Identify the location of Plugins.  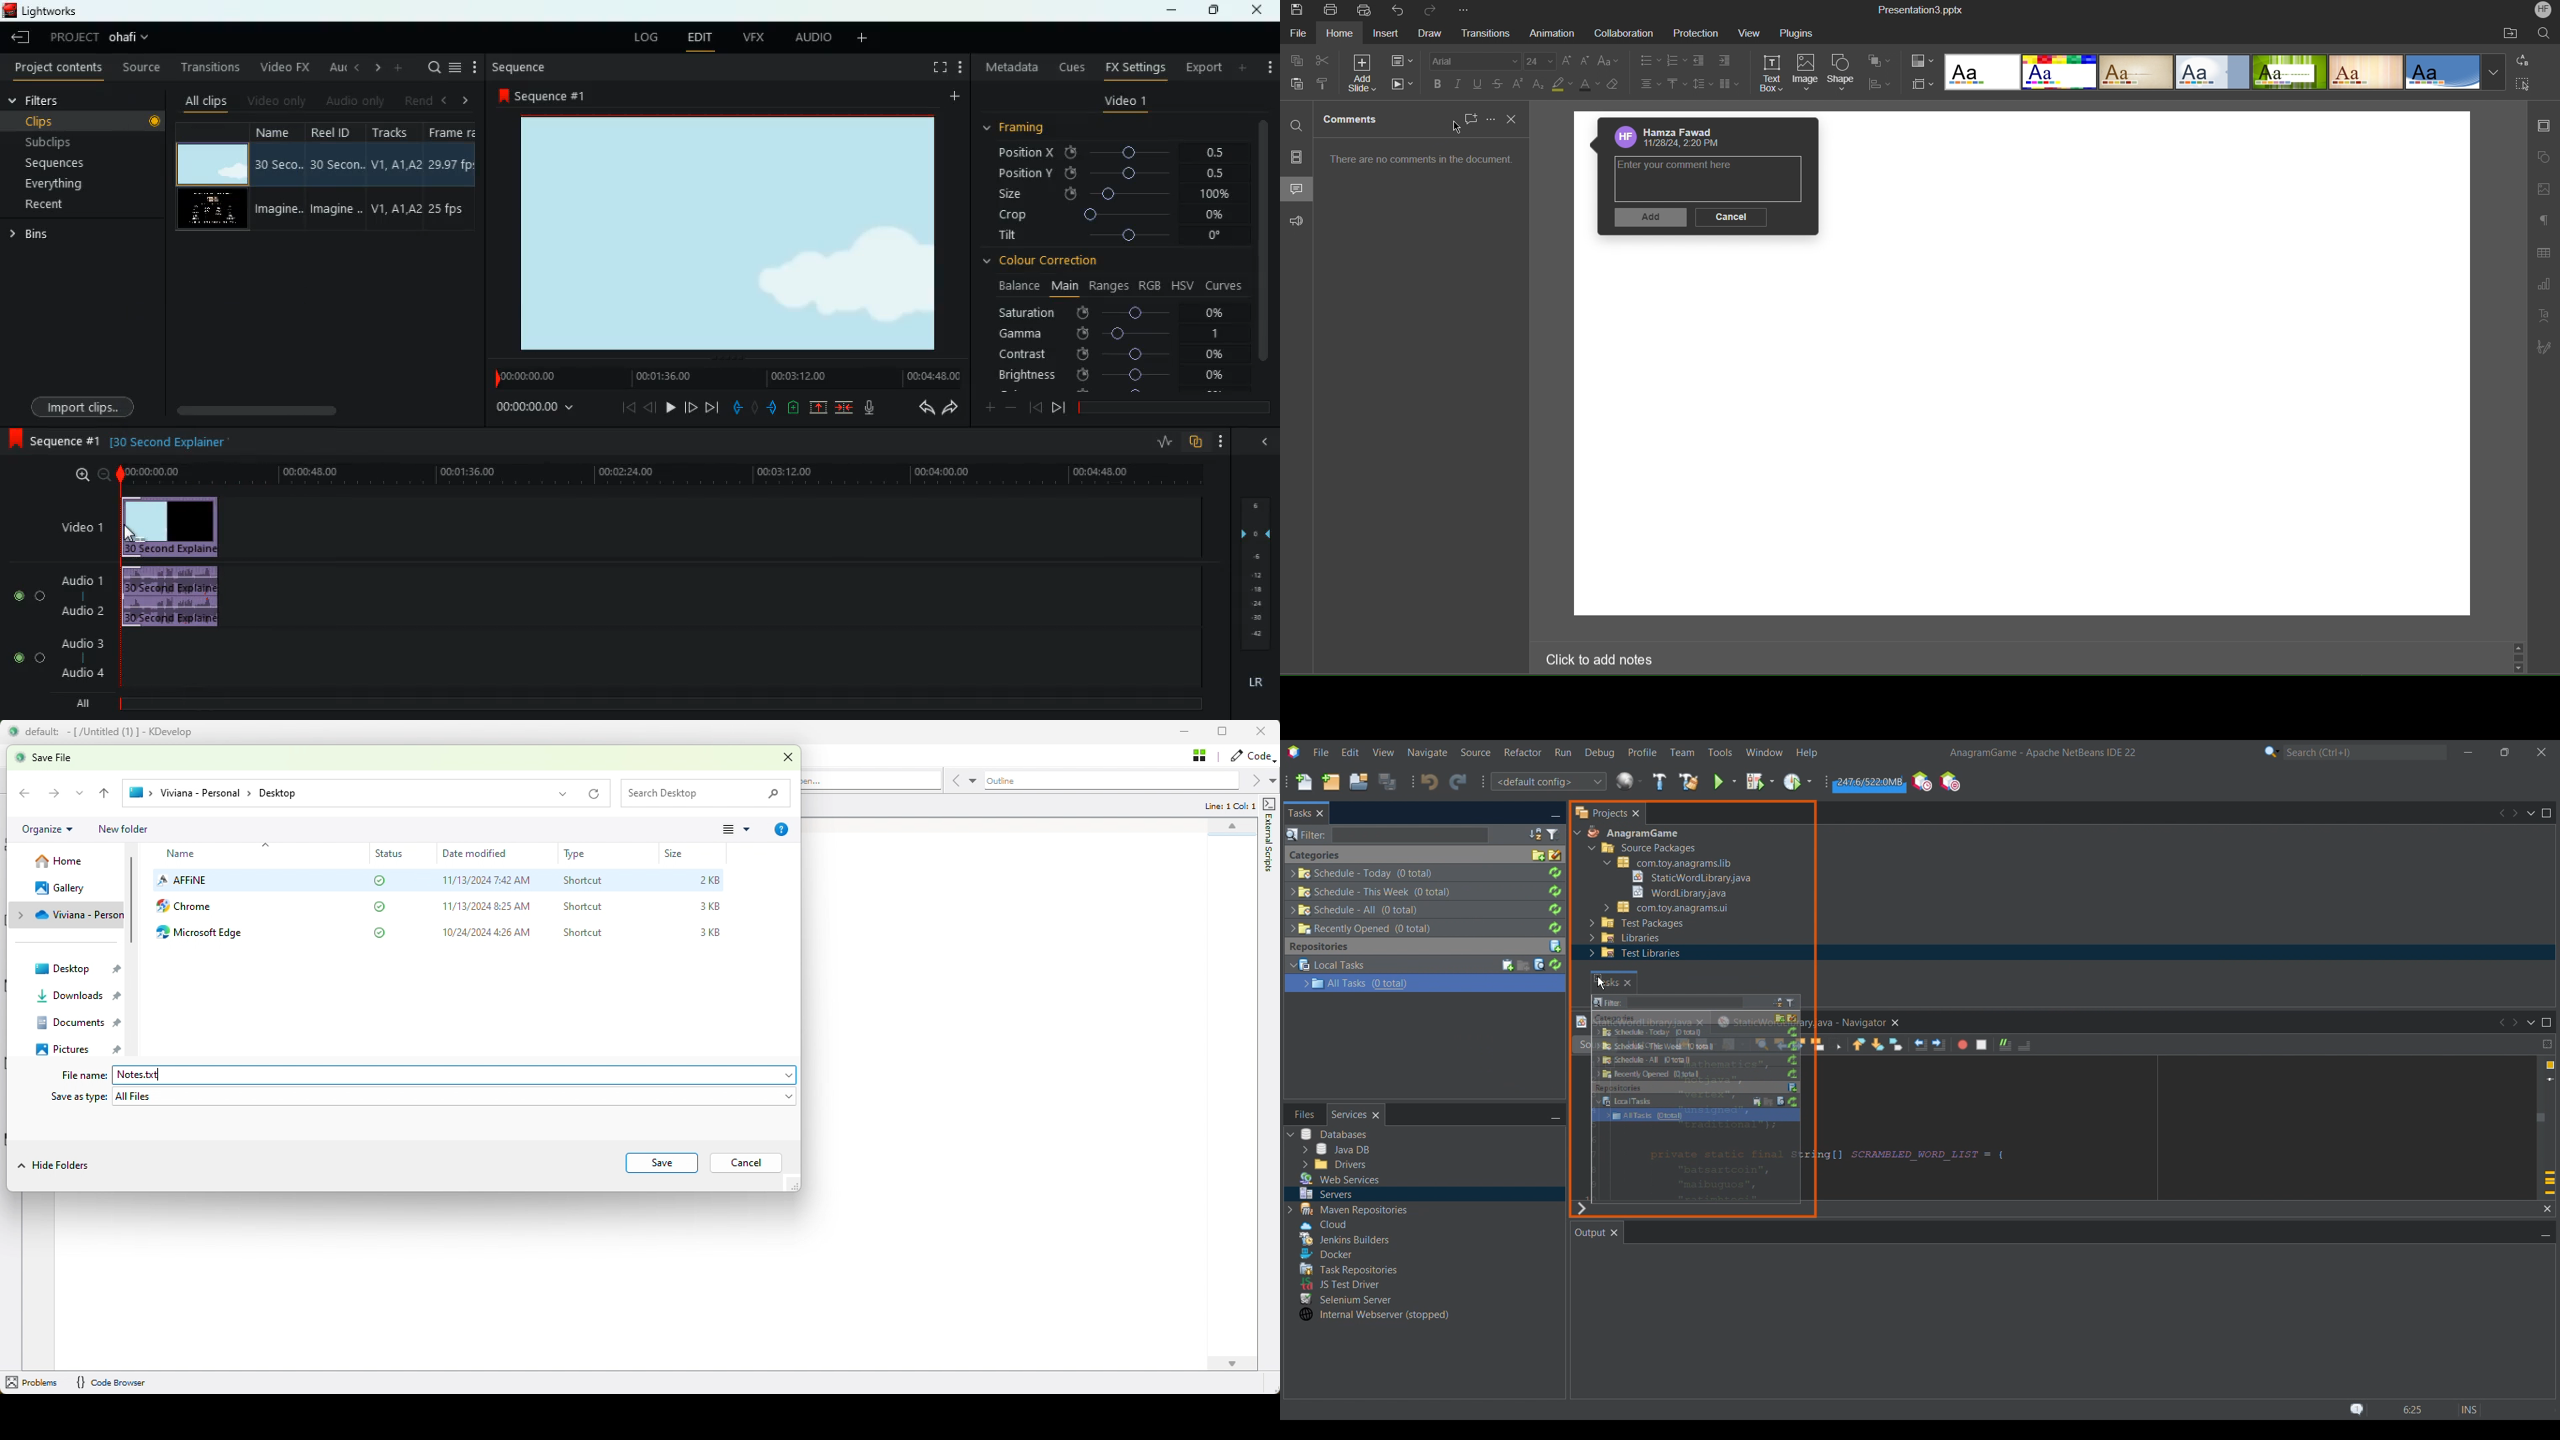
(1803, 33).